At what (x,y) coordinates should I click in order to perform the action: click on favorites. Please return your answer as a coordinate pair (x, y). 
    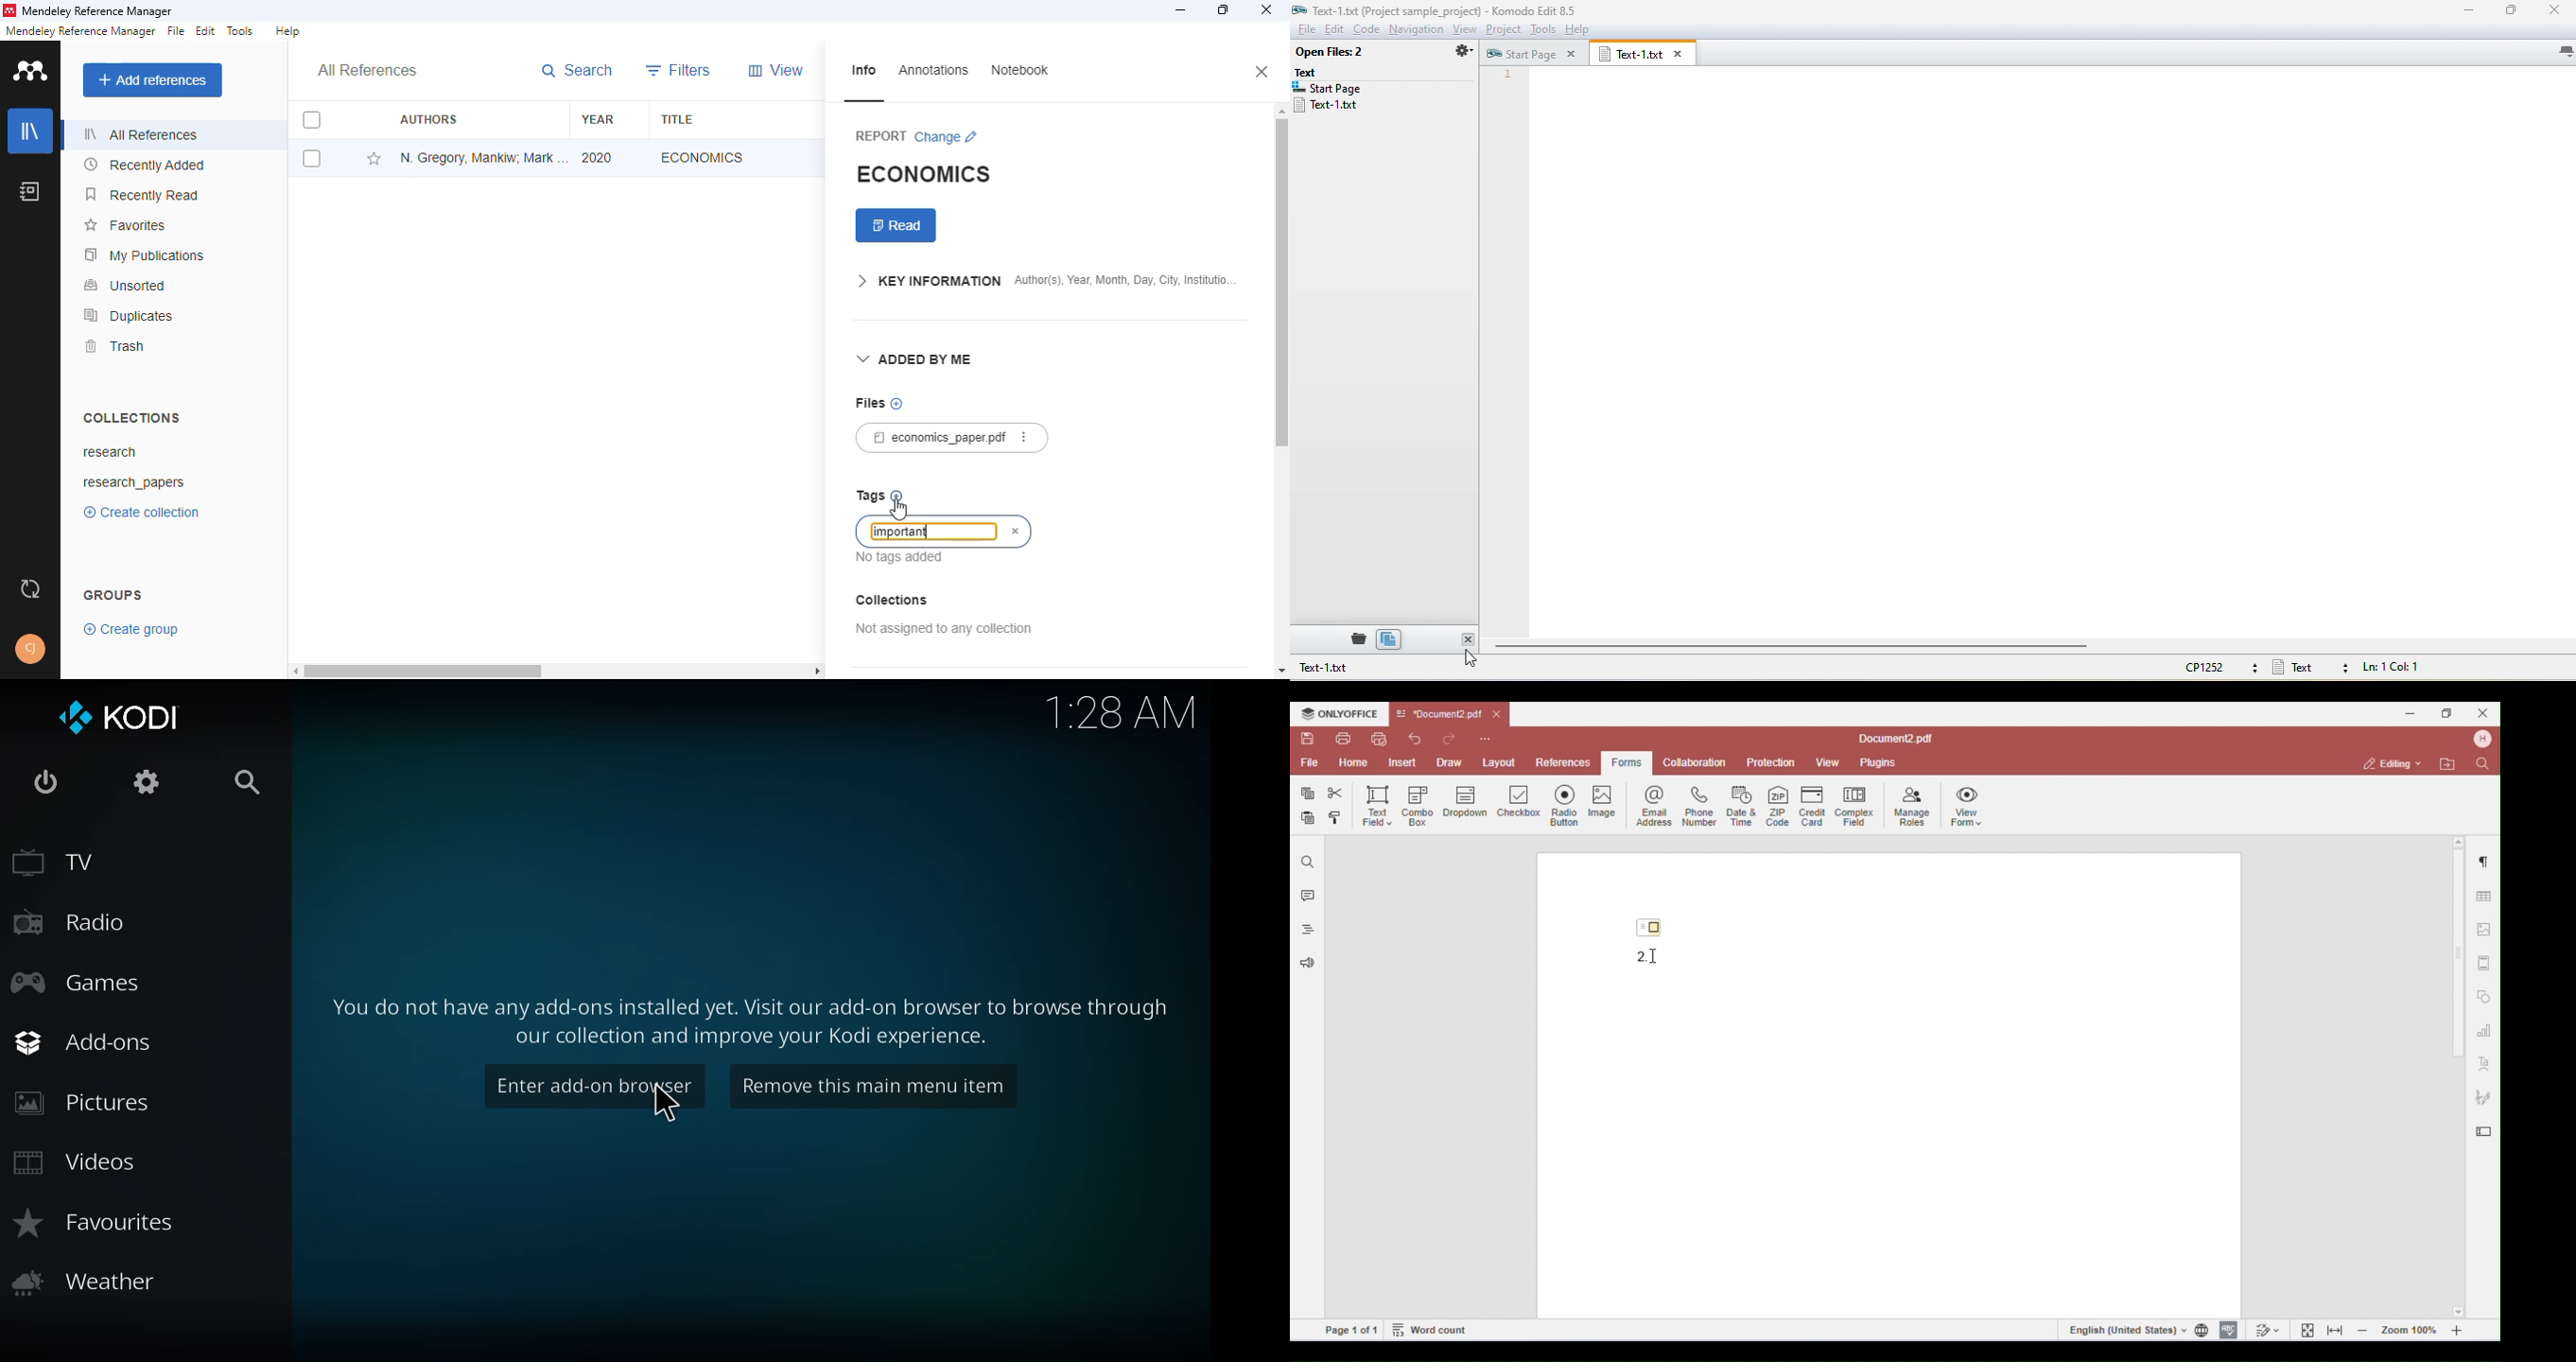
    Looking at the image, I should click on (124, 227).